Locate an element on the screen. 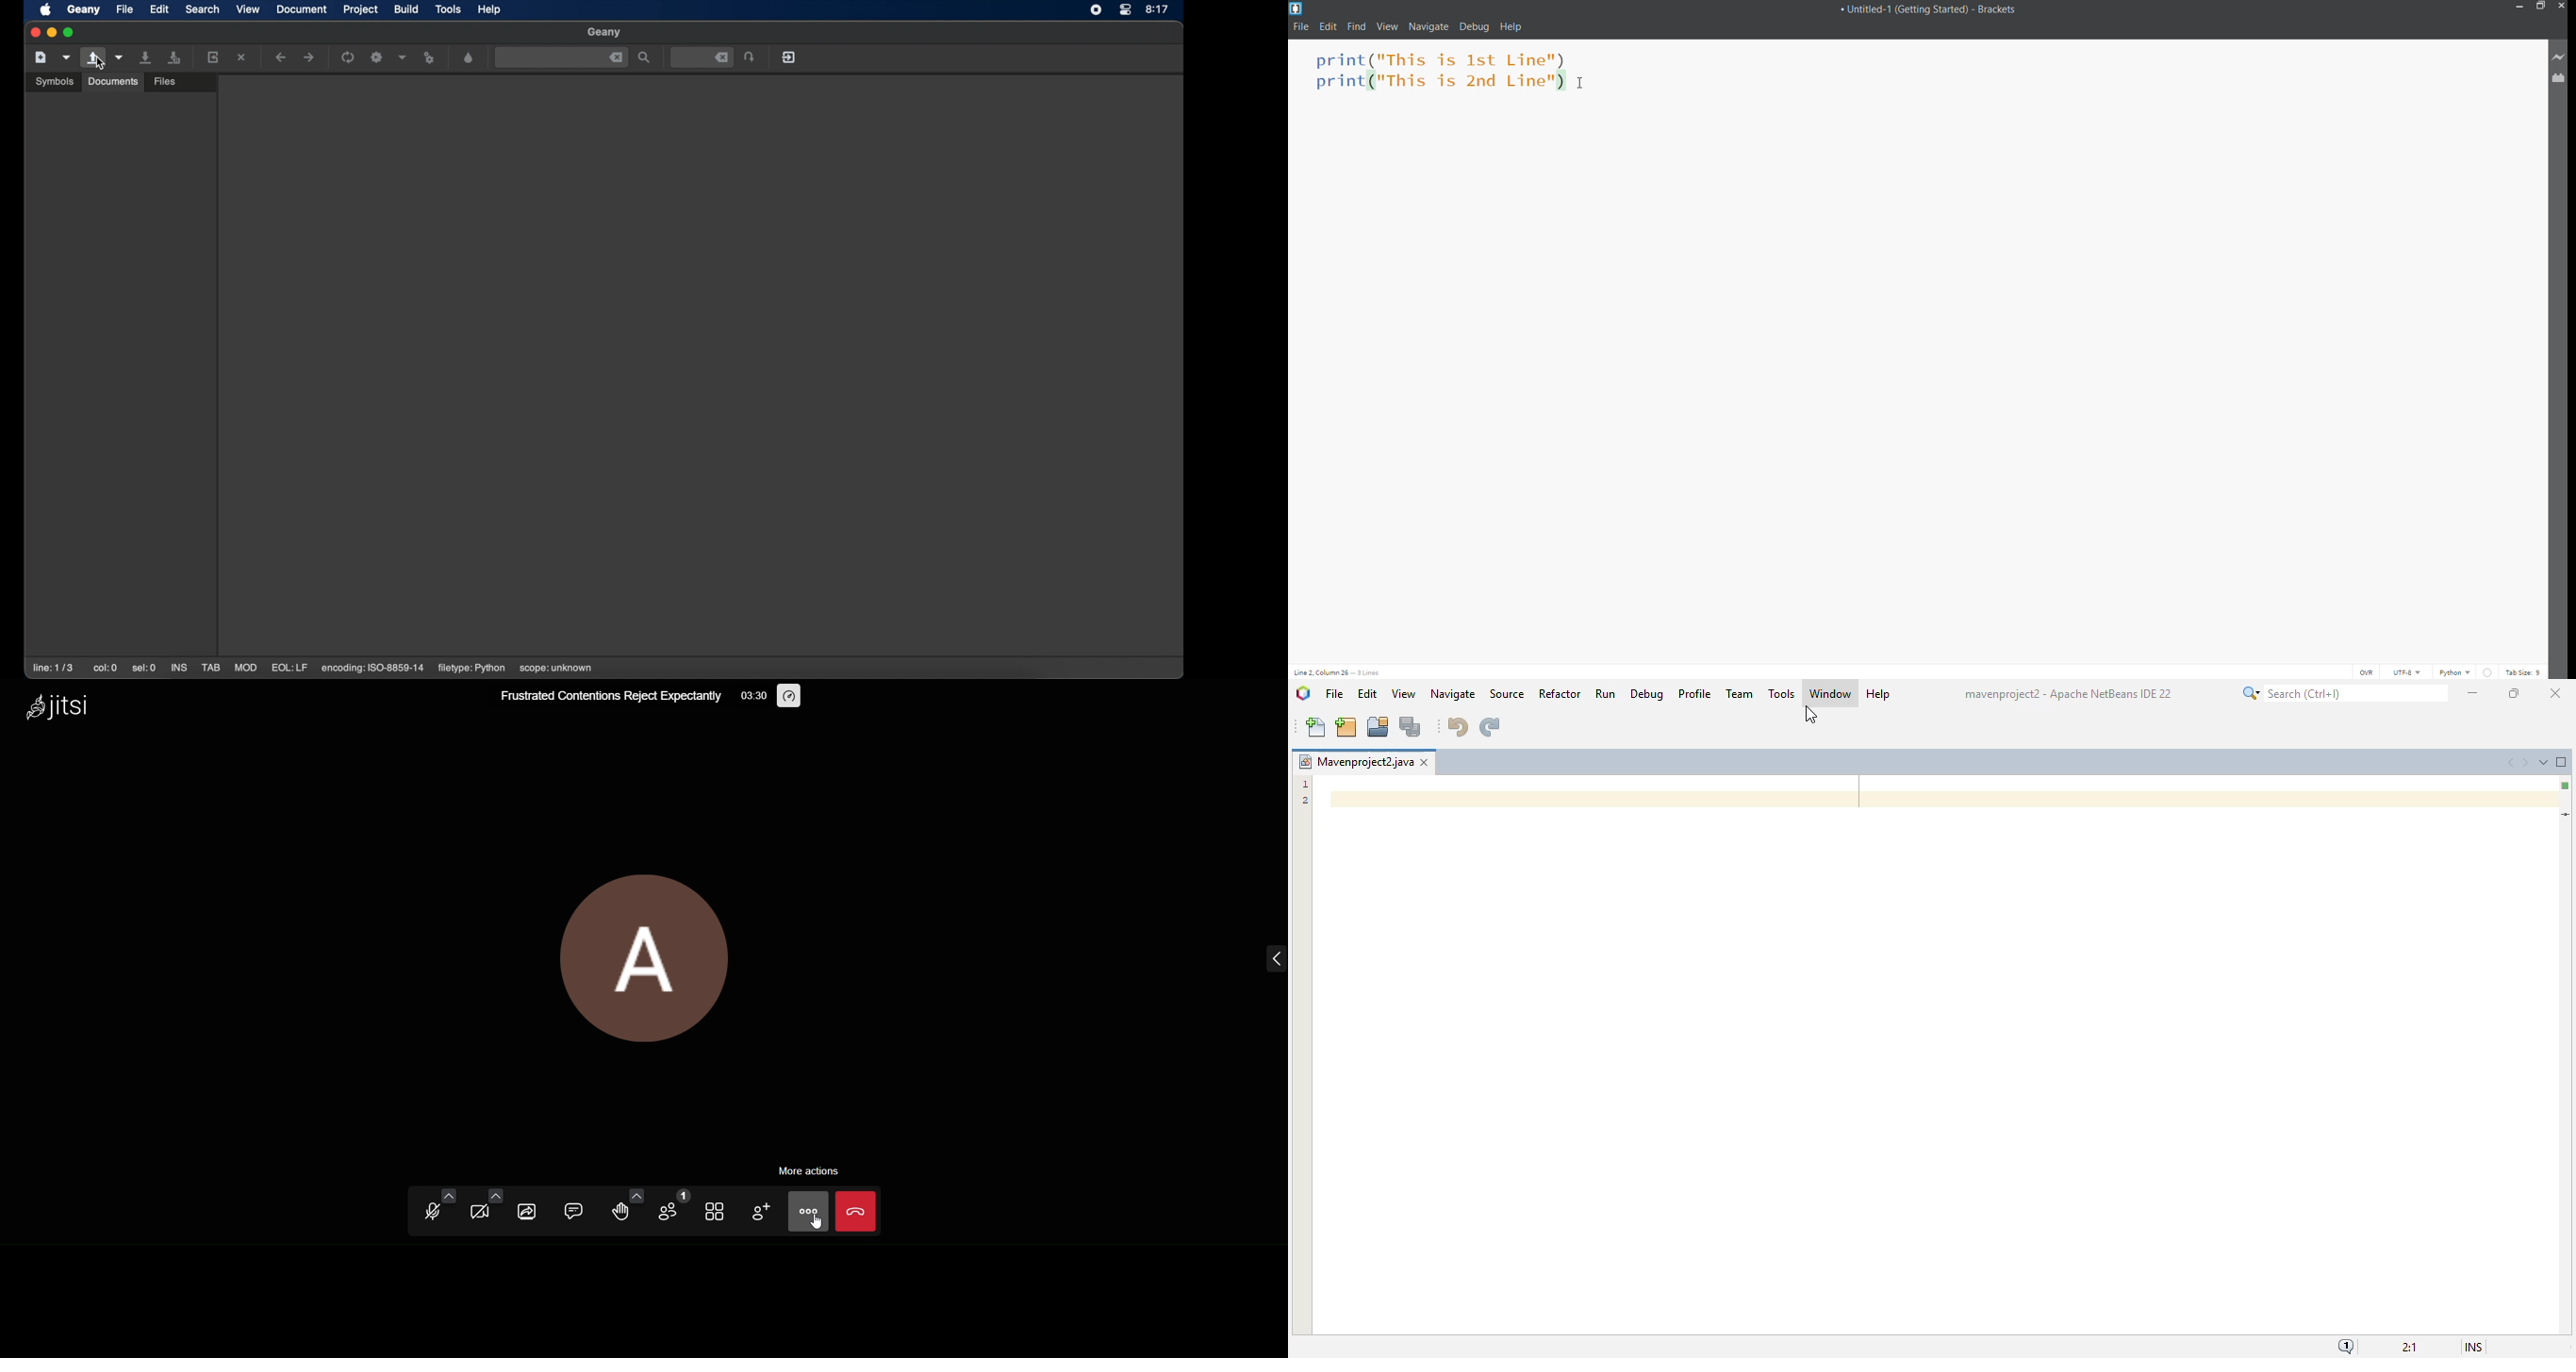 This screenshot has height=1372, width=2576. unmute mic is located at coordinates (431, 1214).